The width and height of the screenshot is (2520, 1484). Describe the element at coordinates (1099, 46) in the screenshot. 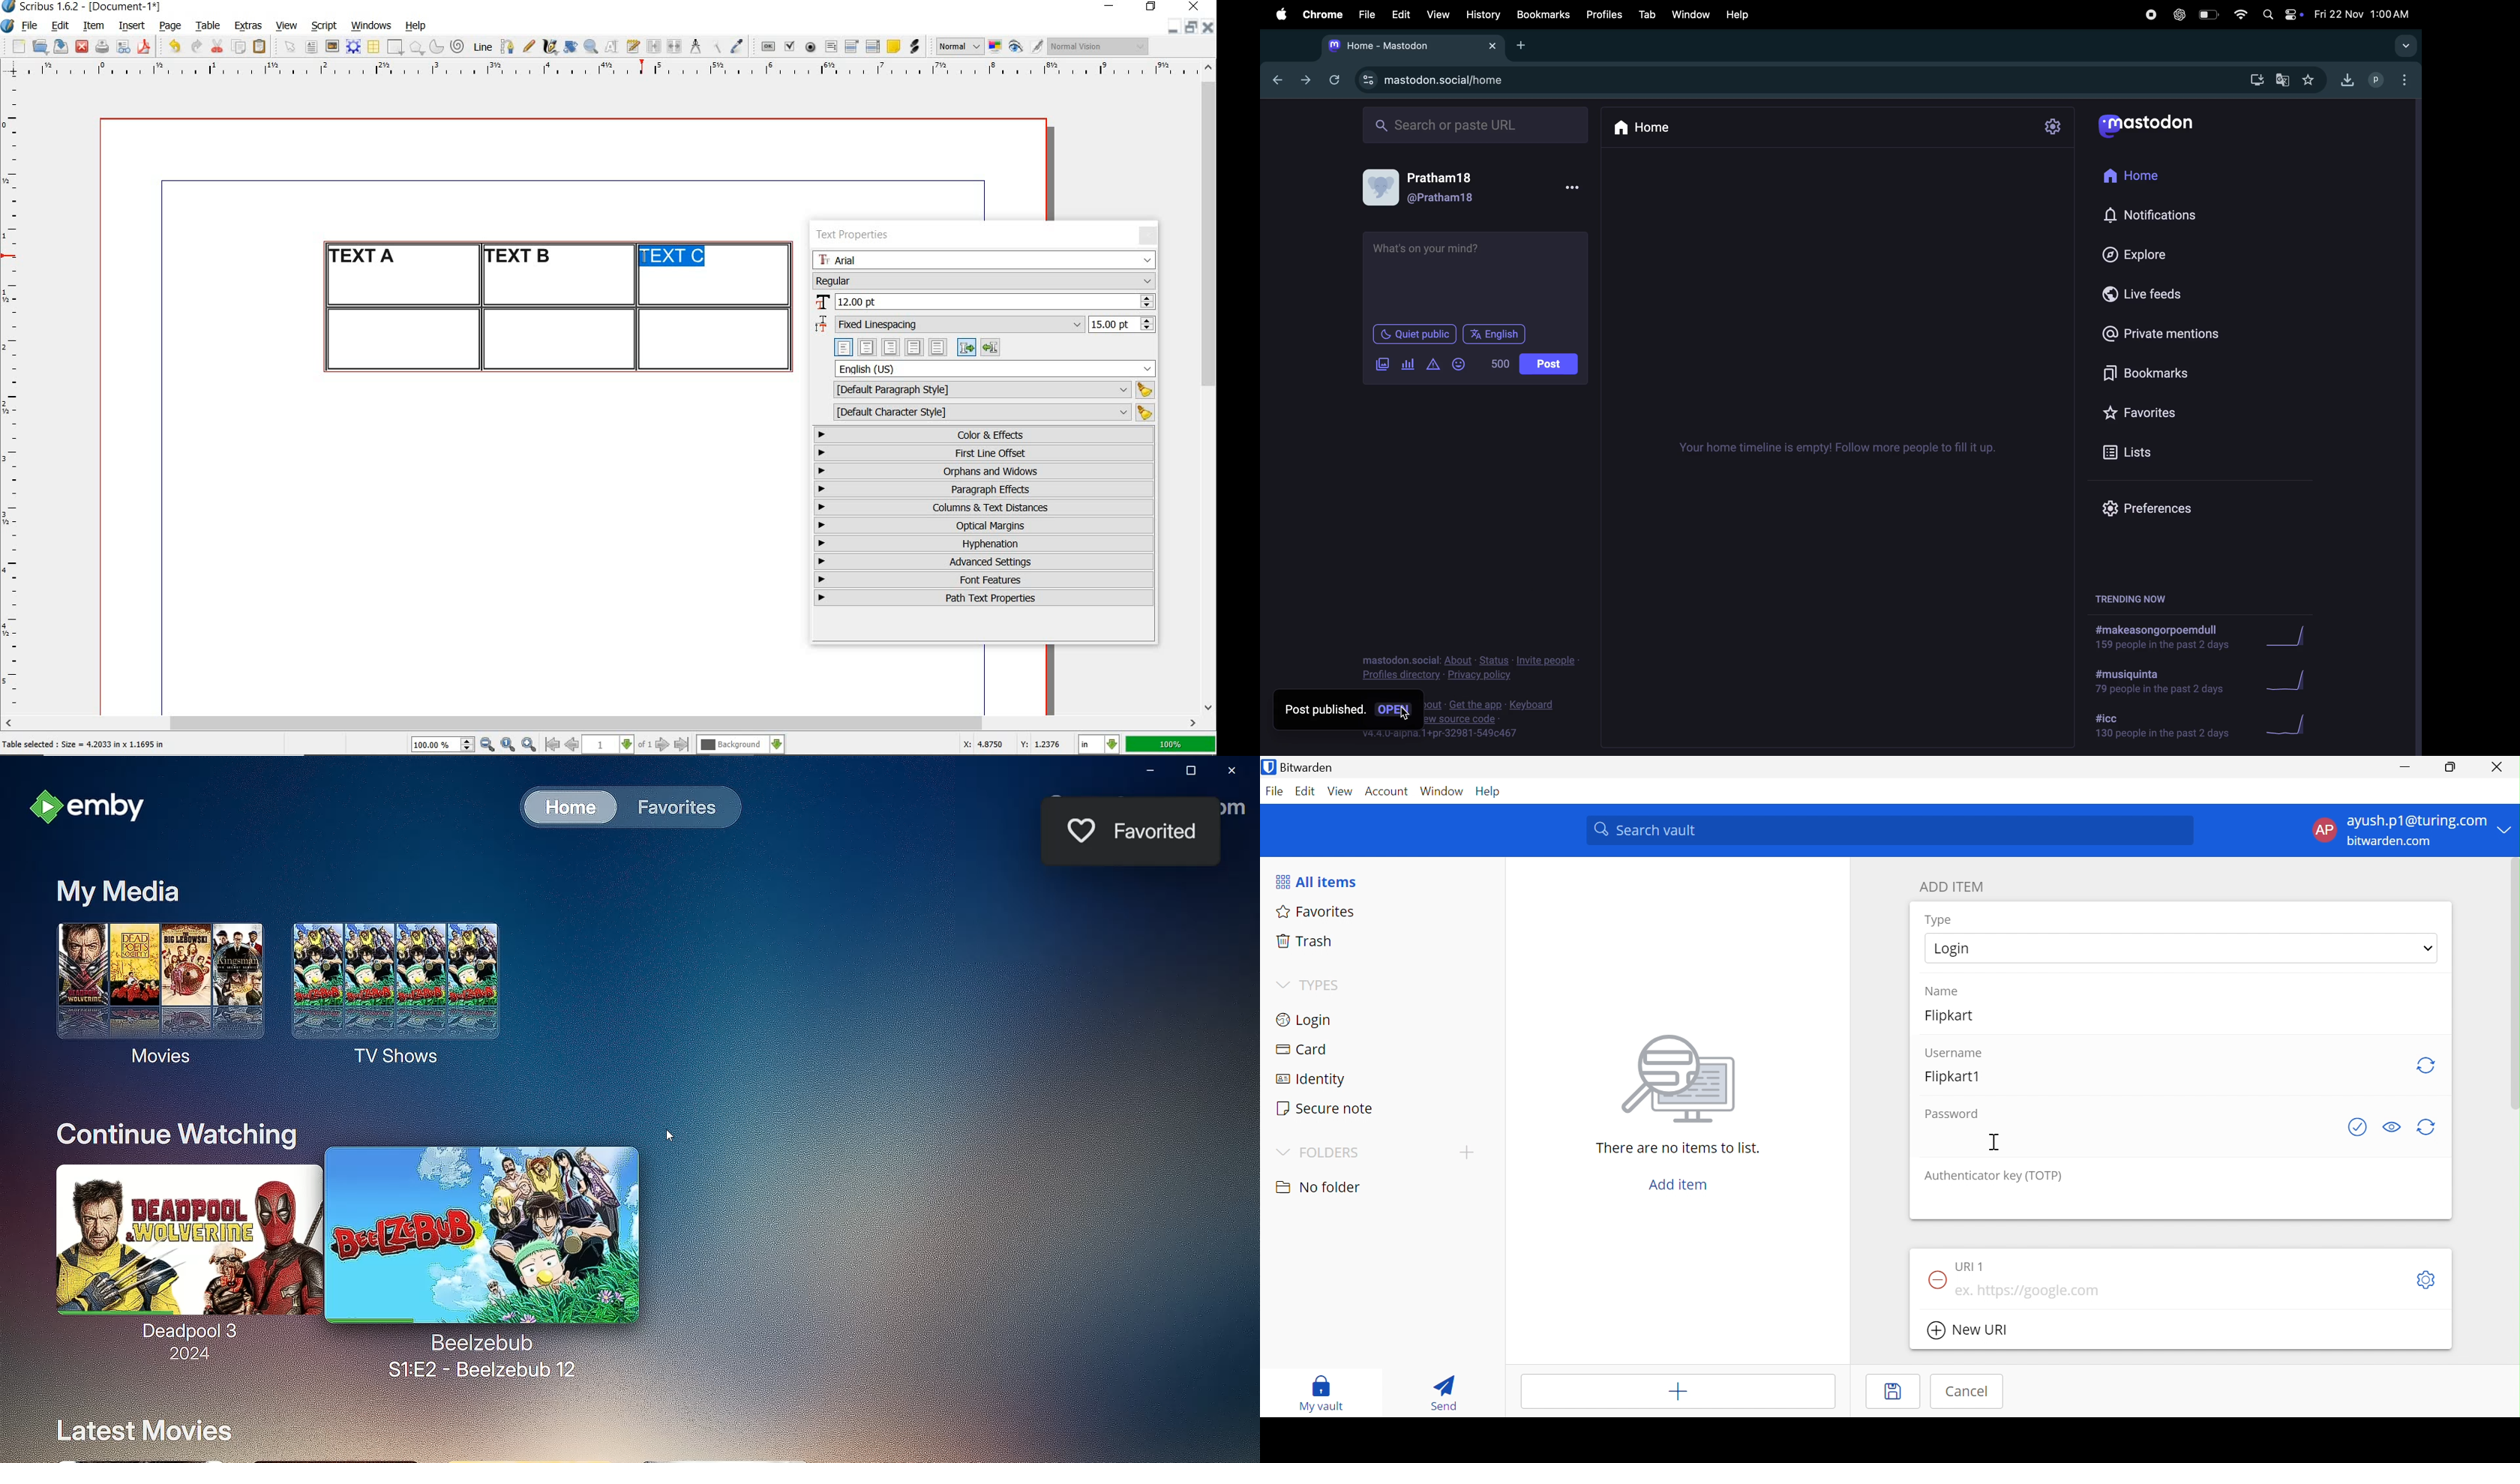

I see `visual appearance of the display` at that location.